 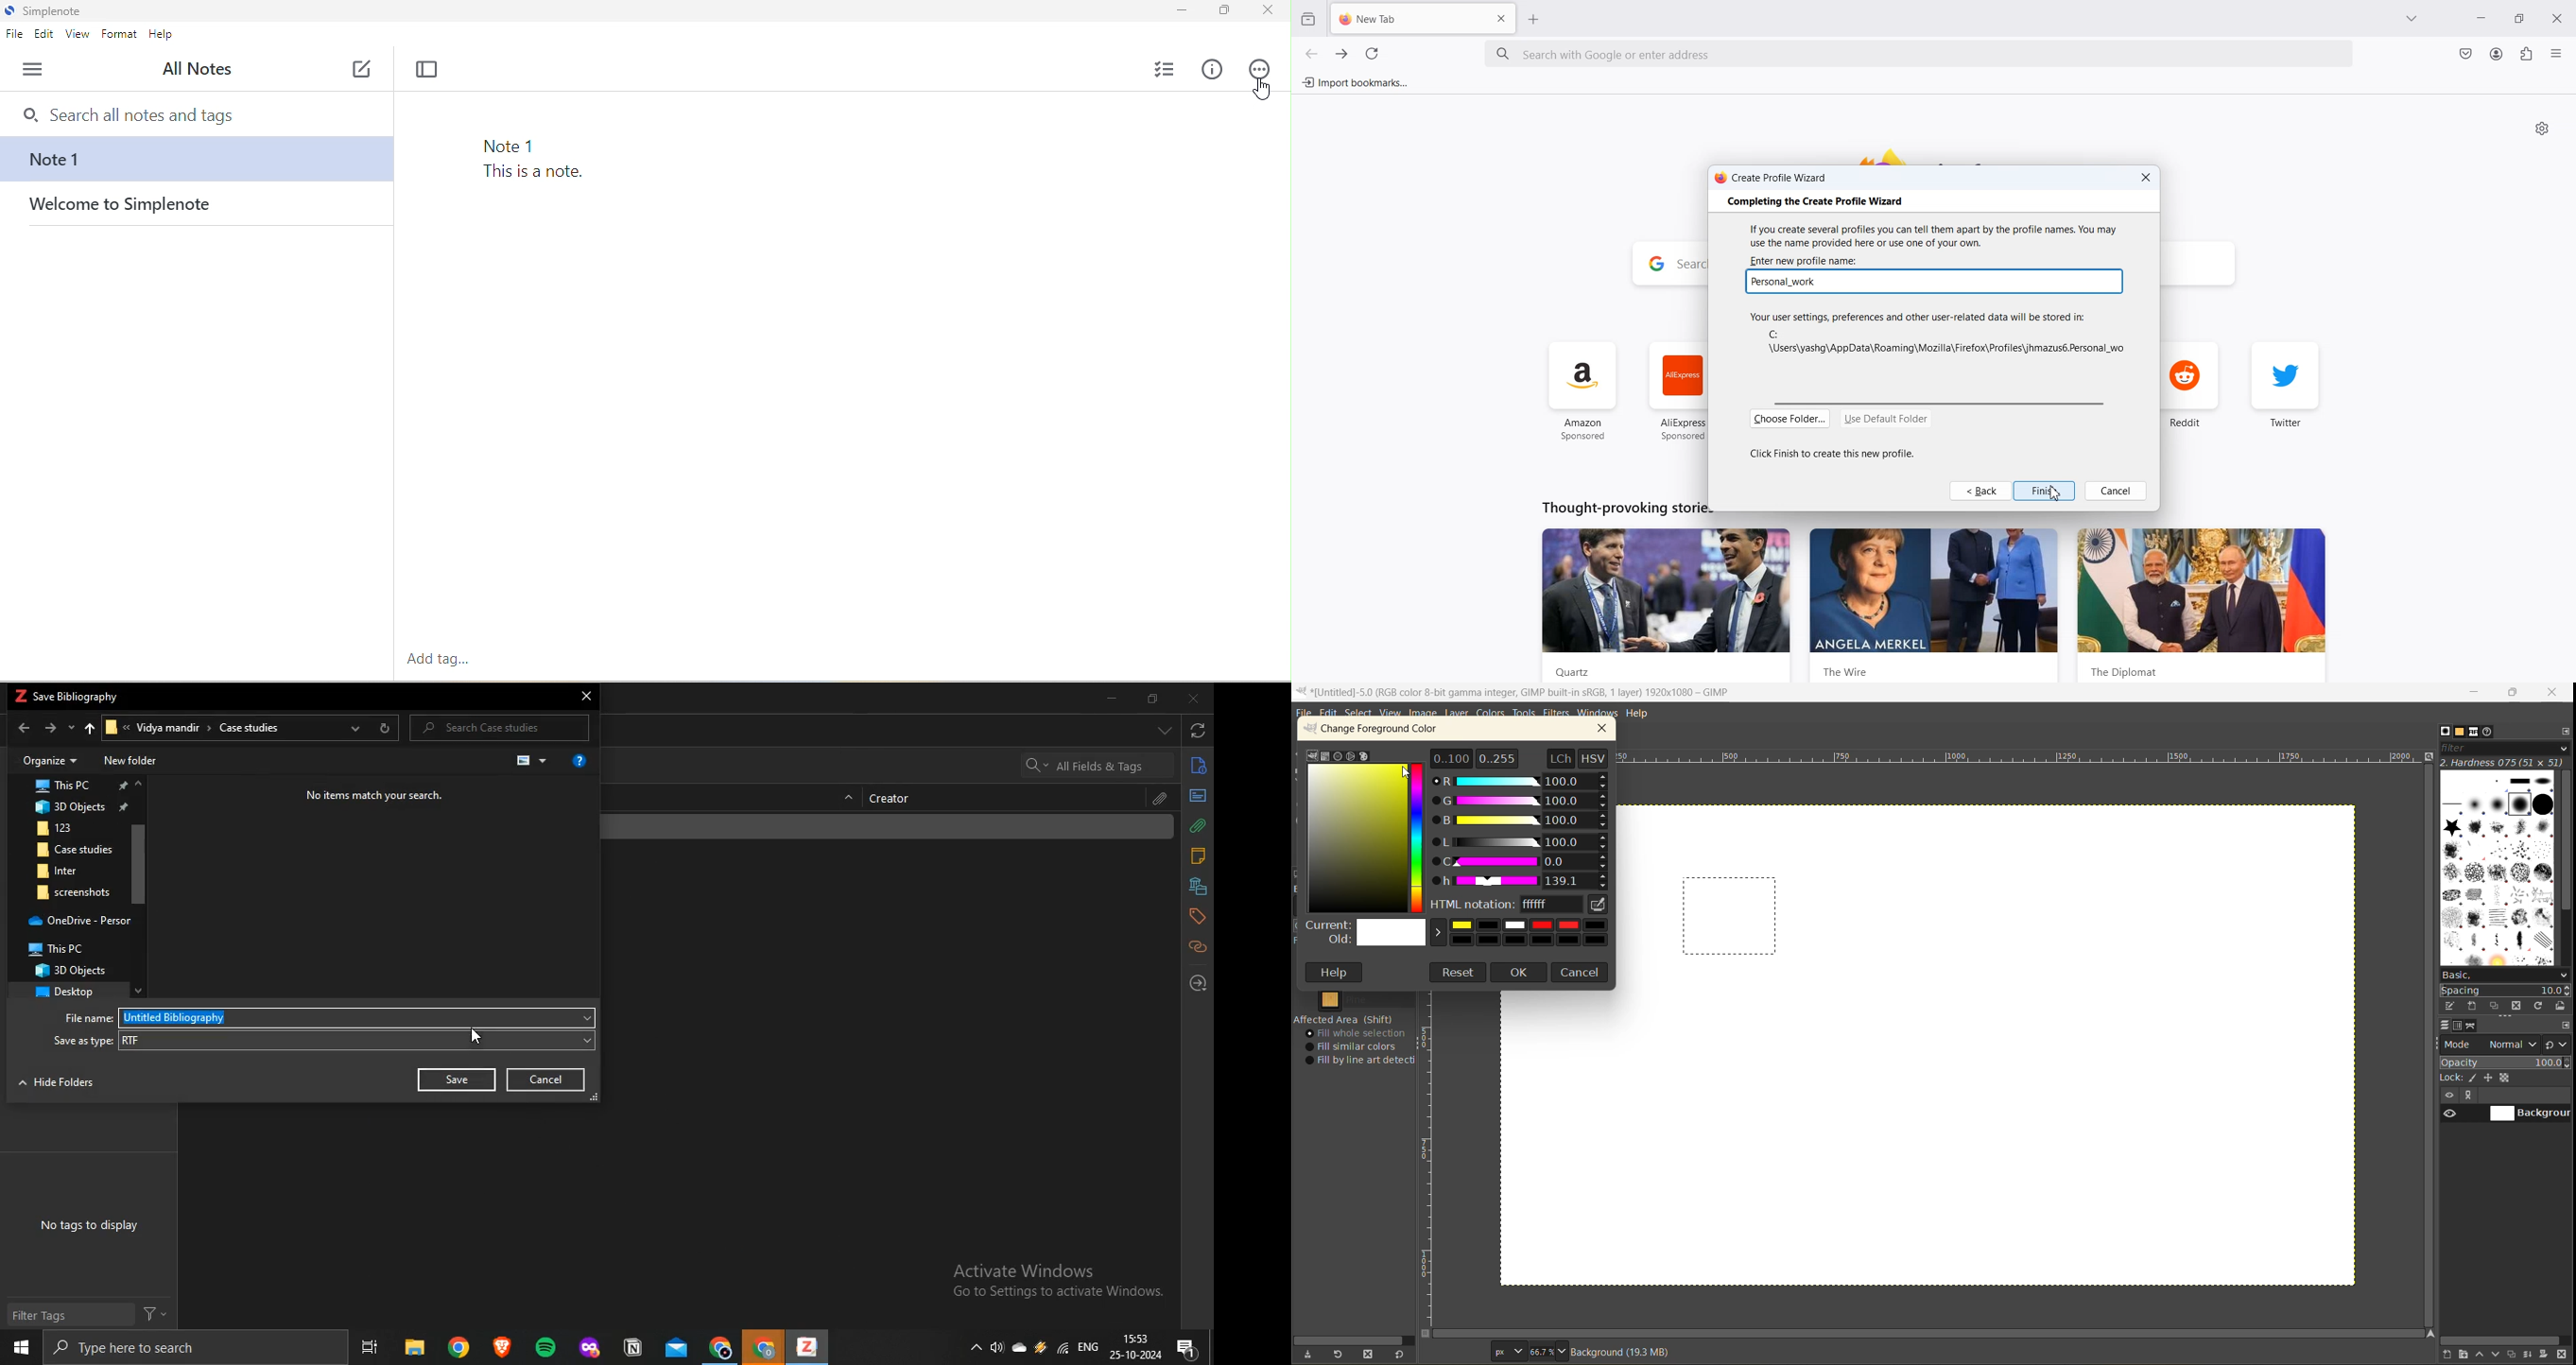 I want to click on cancel, so click(x=1582, y=972).